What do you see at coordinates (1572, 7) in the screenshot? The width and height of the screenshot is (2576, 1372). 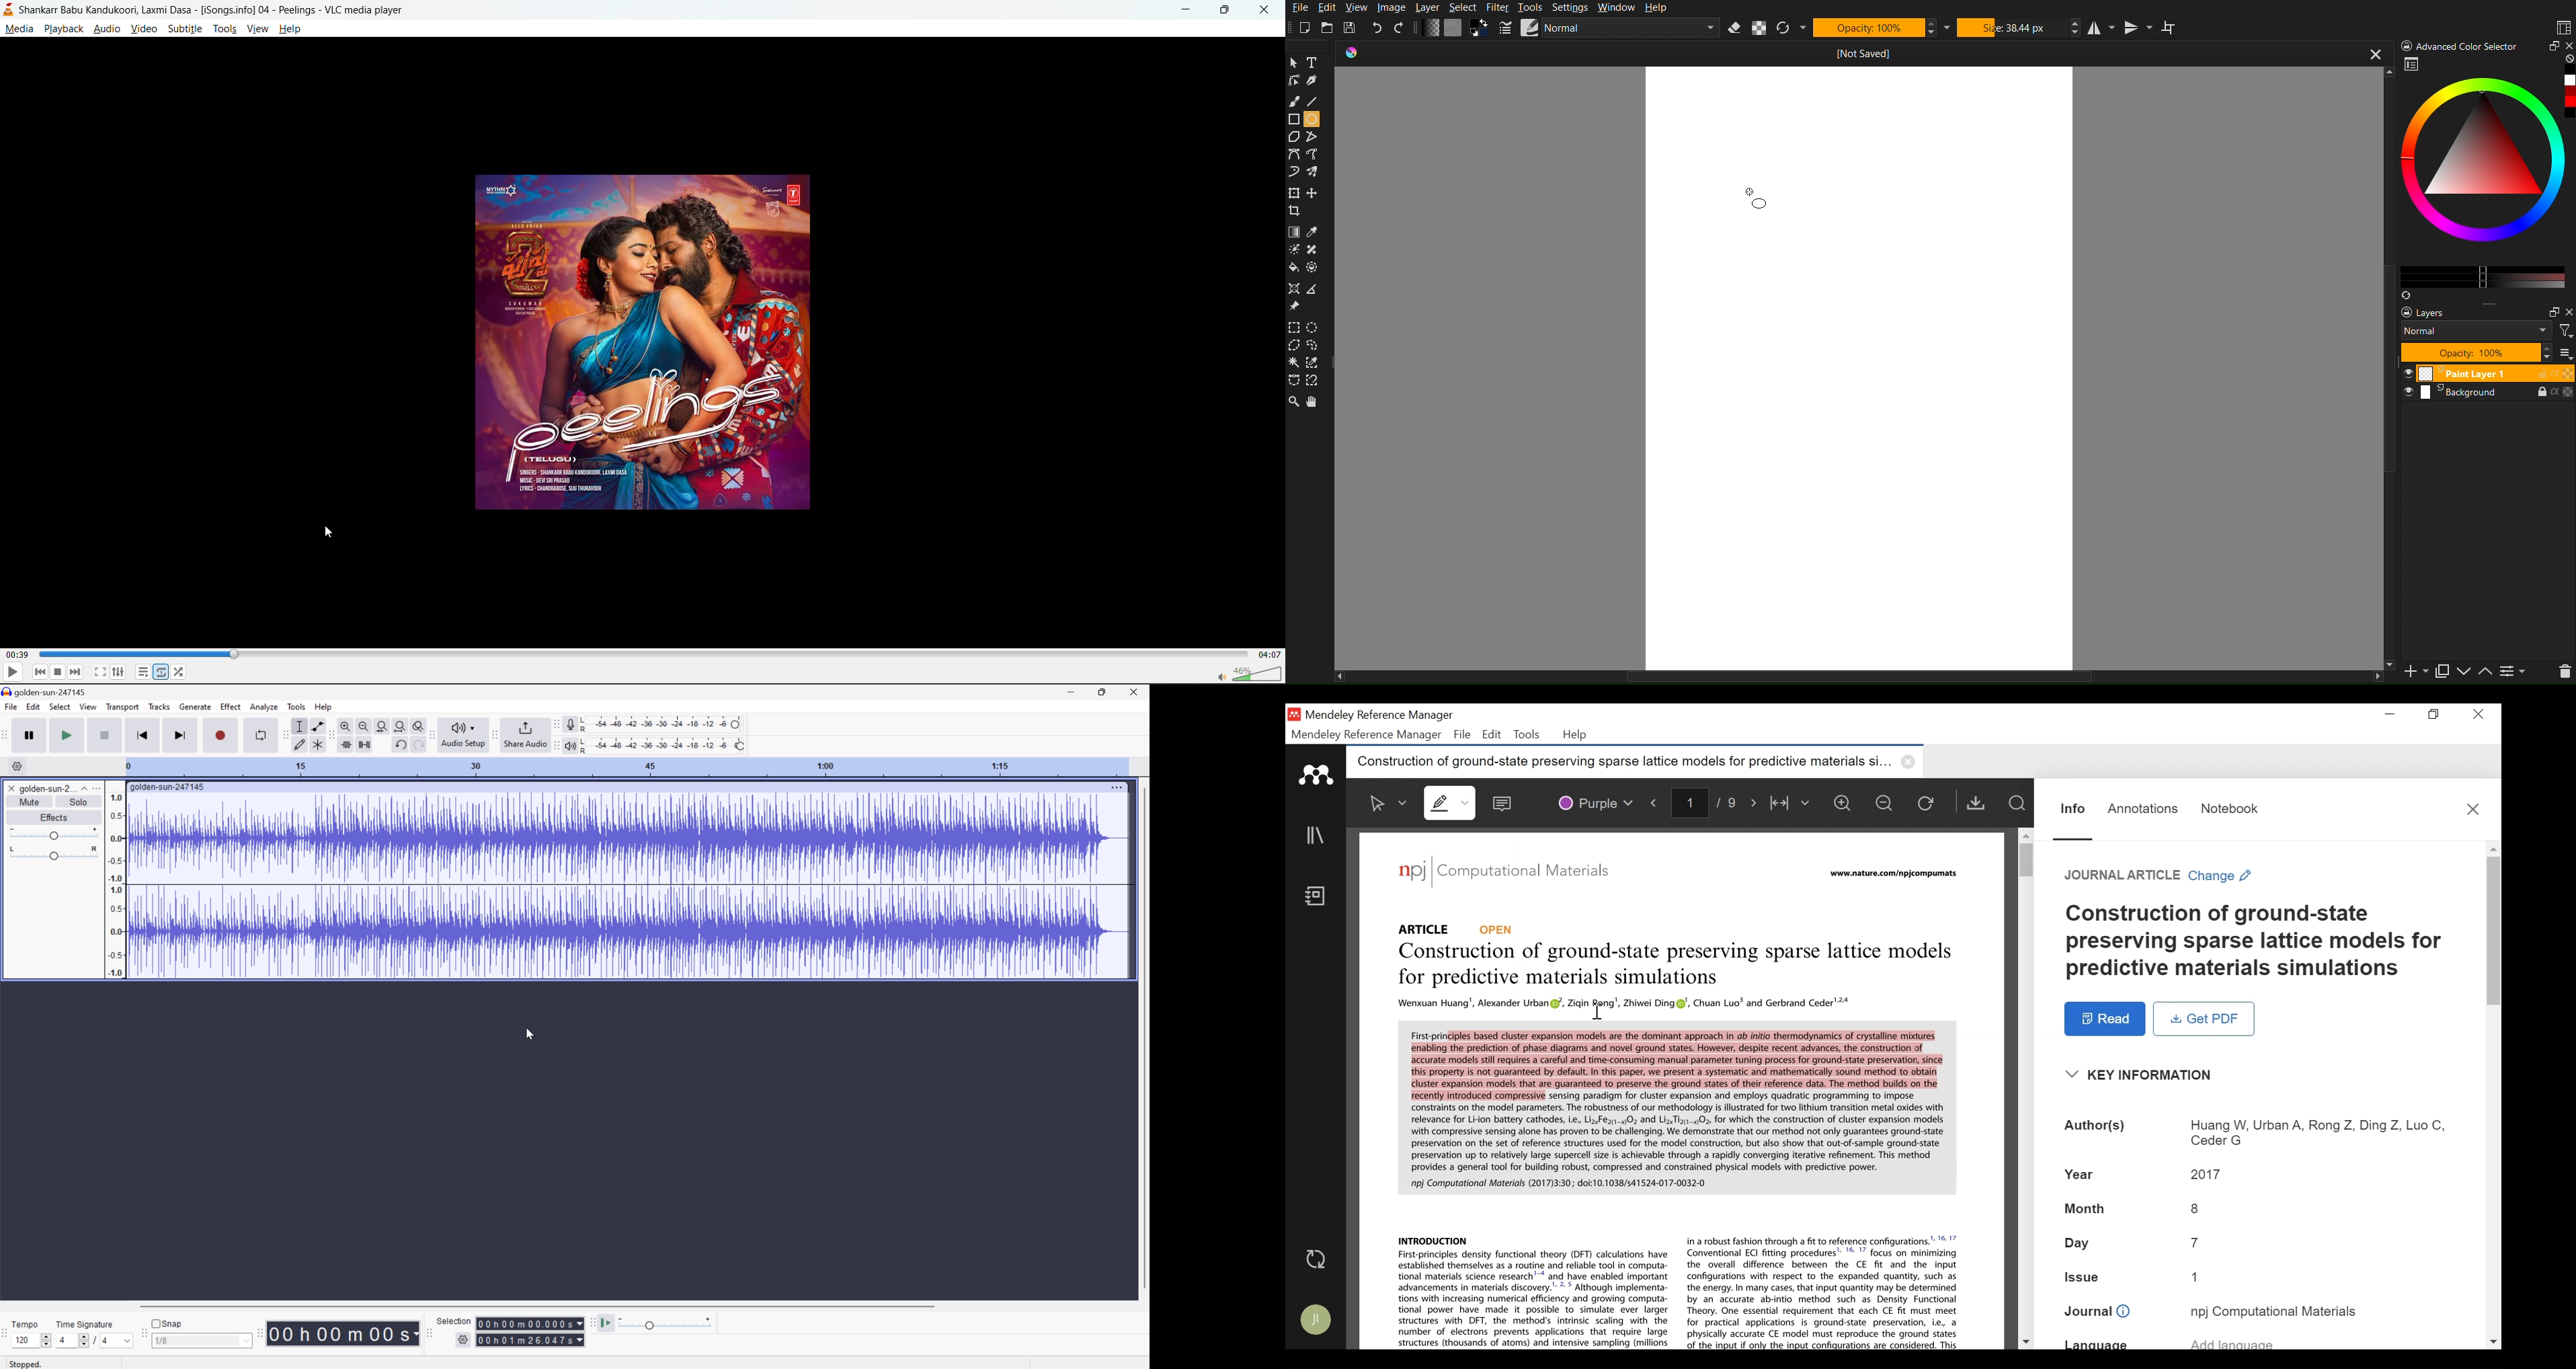 I see `Settings` at bounding box center [1572, 7].